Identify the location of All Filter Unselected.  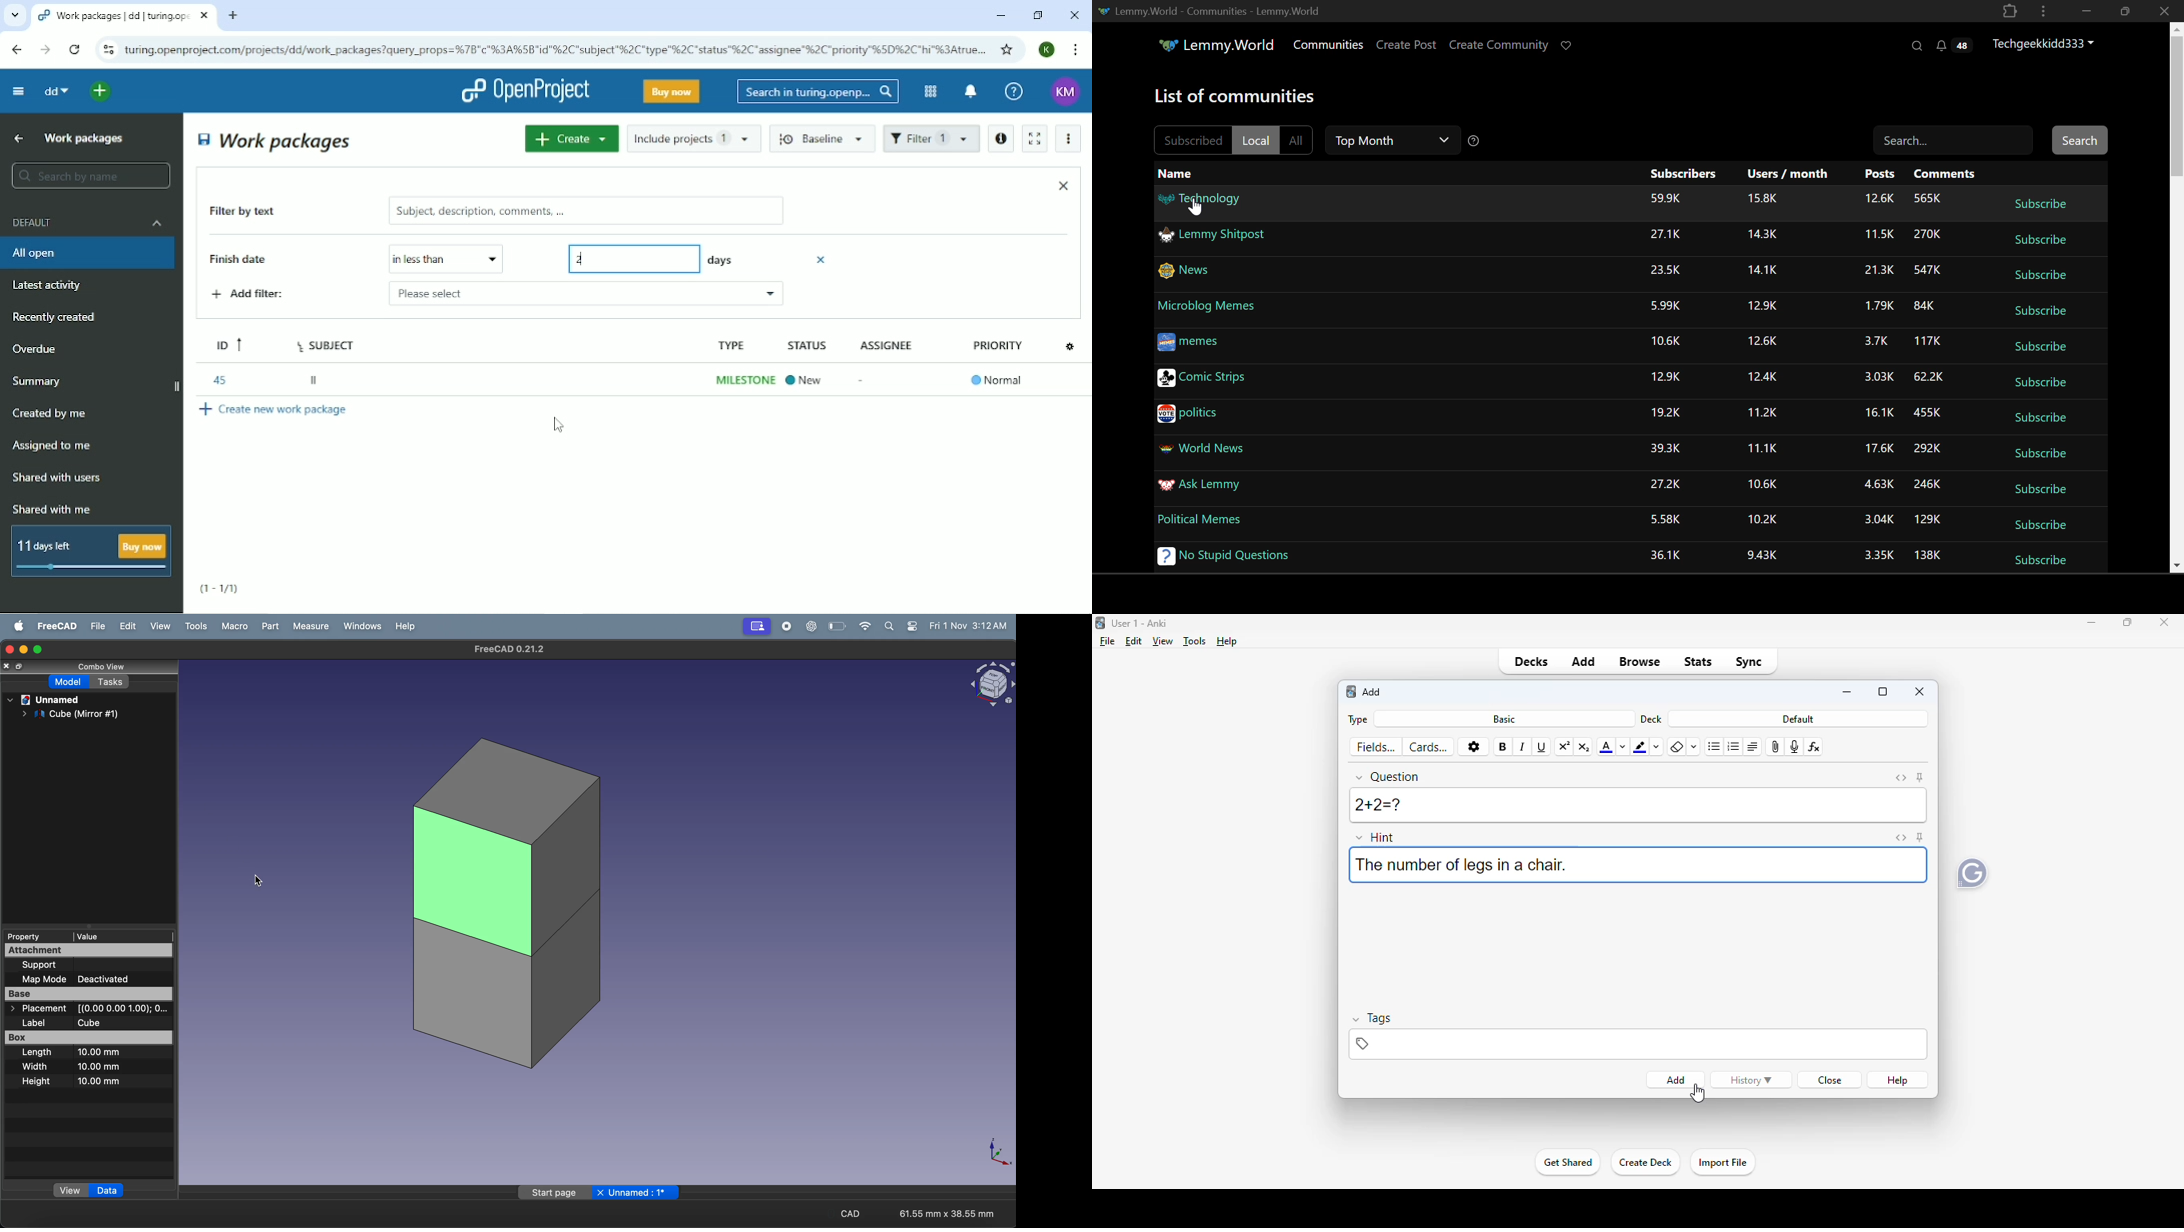
(1296, 140).